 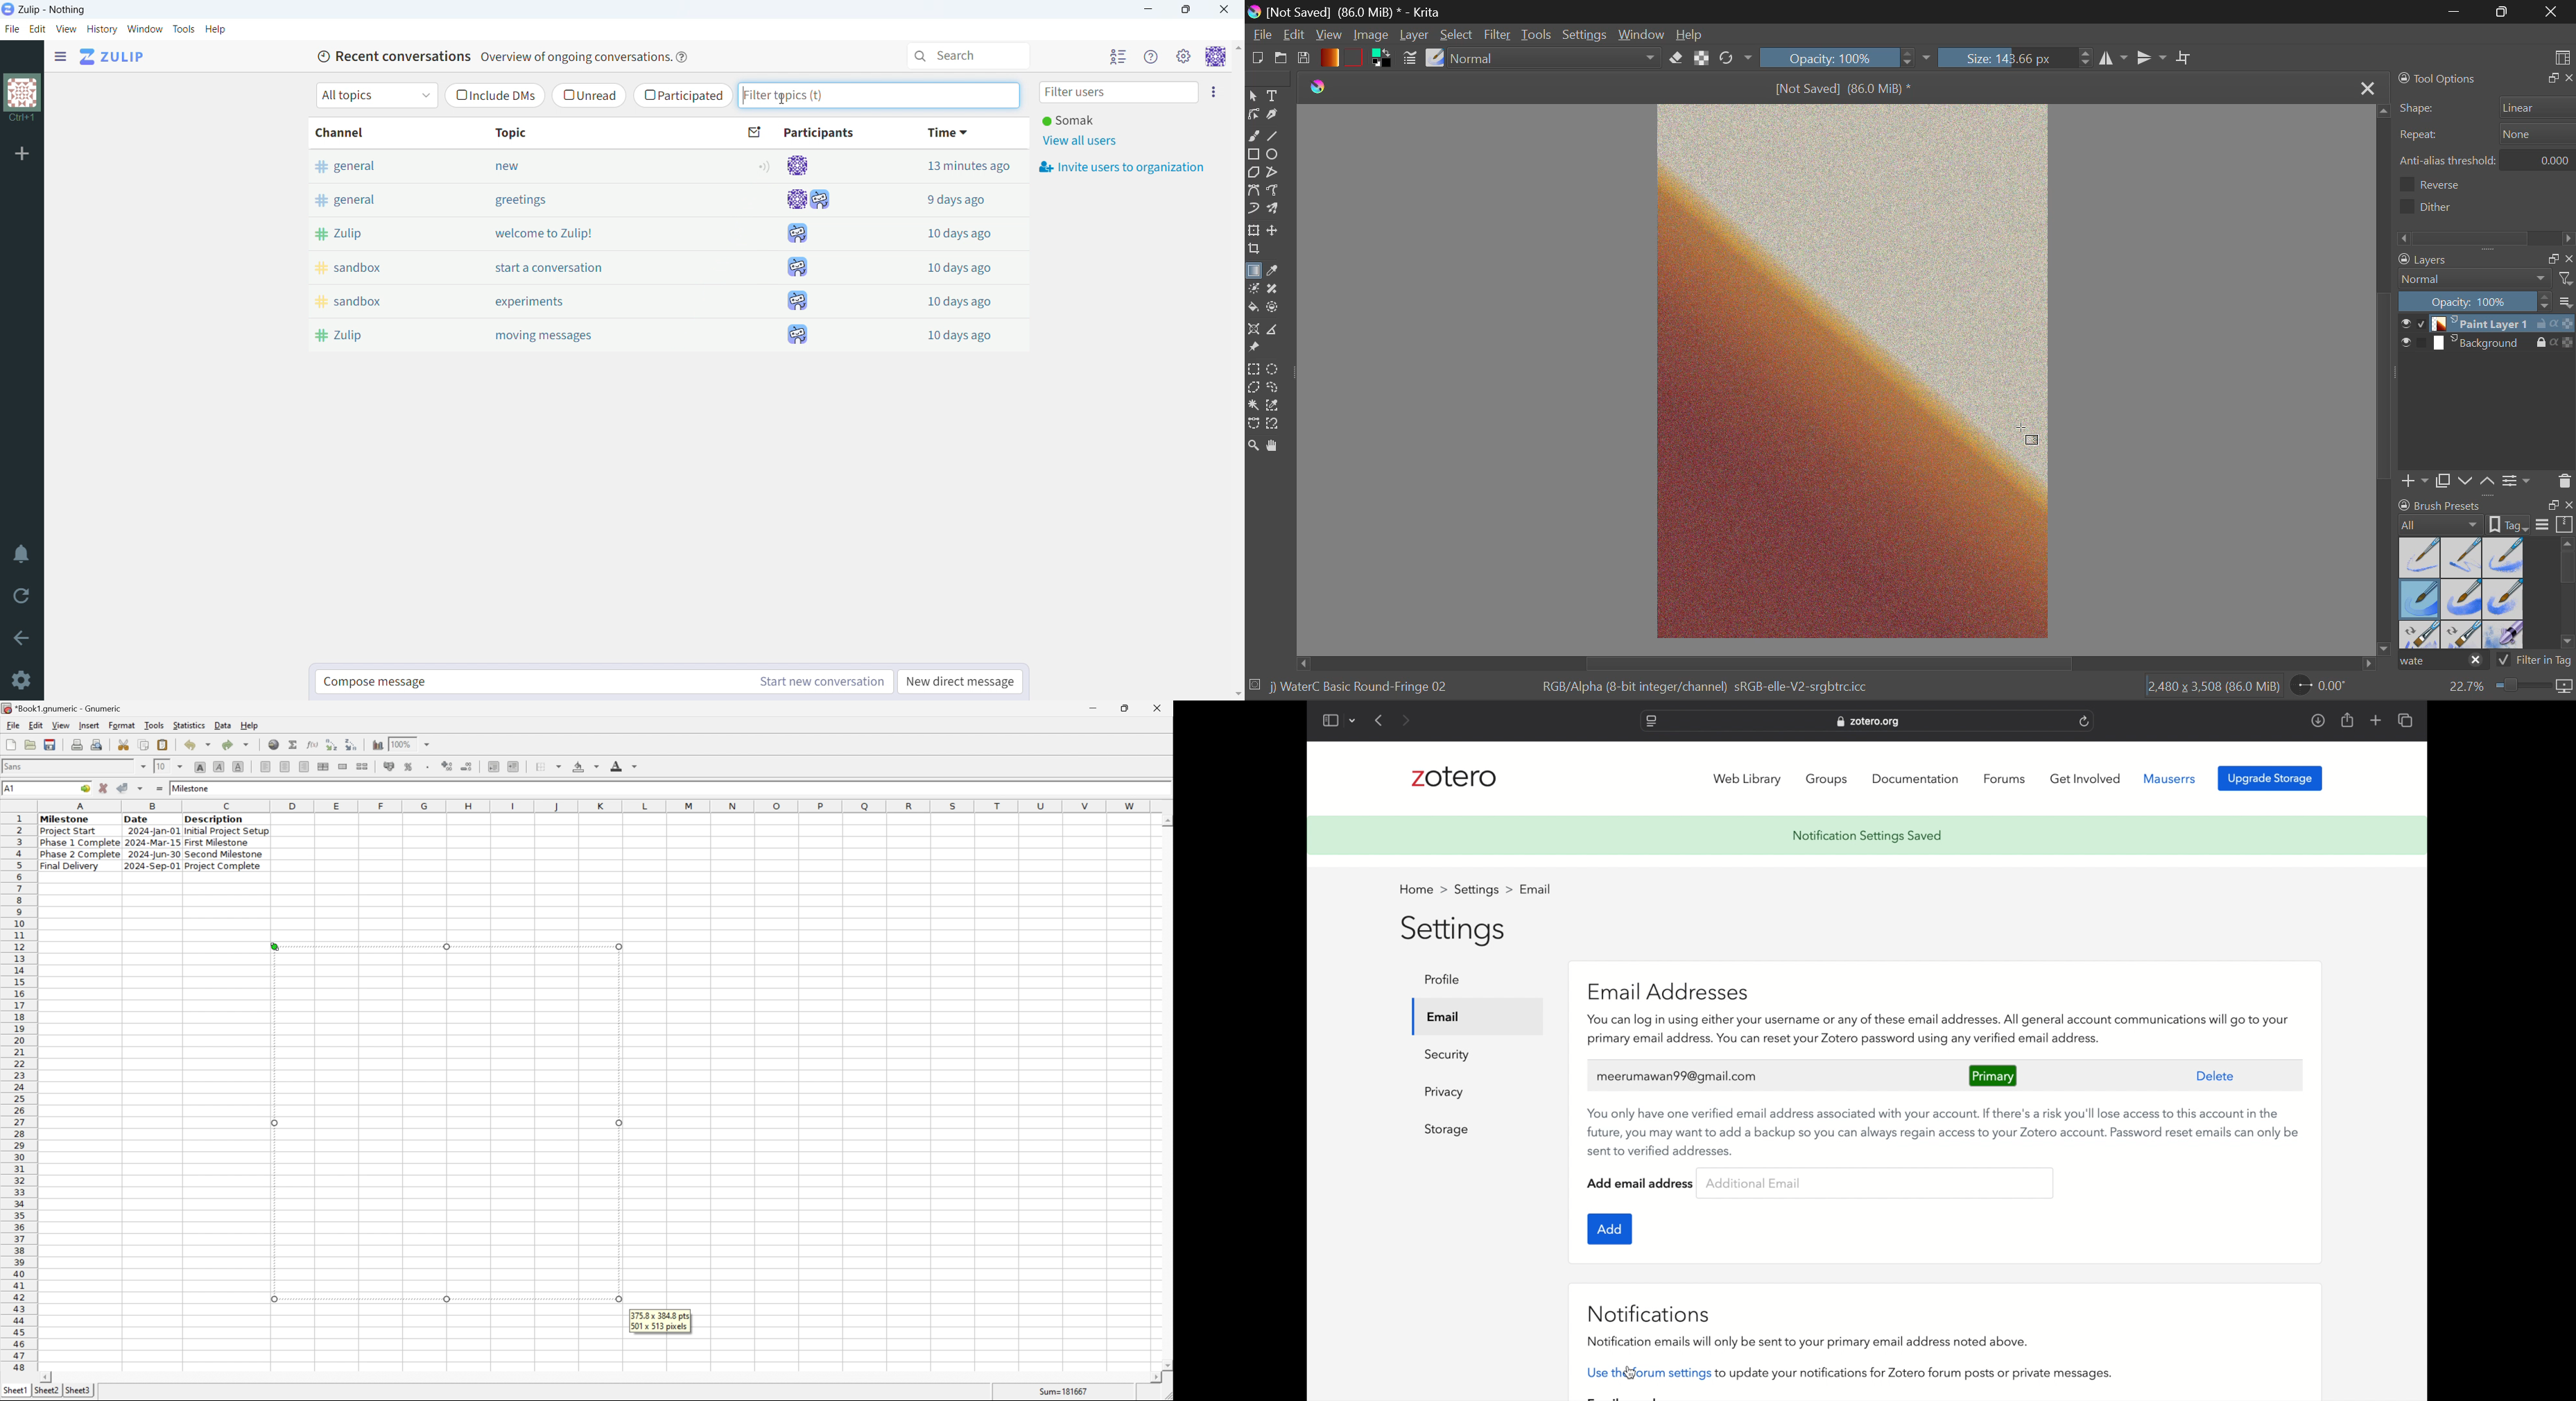 I want to click on Polygon, so click(x=1253, y=172).